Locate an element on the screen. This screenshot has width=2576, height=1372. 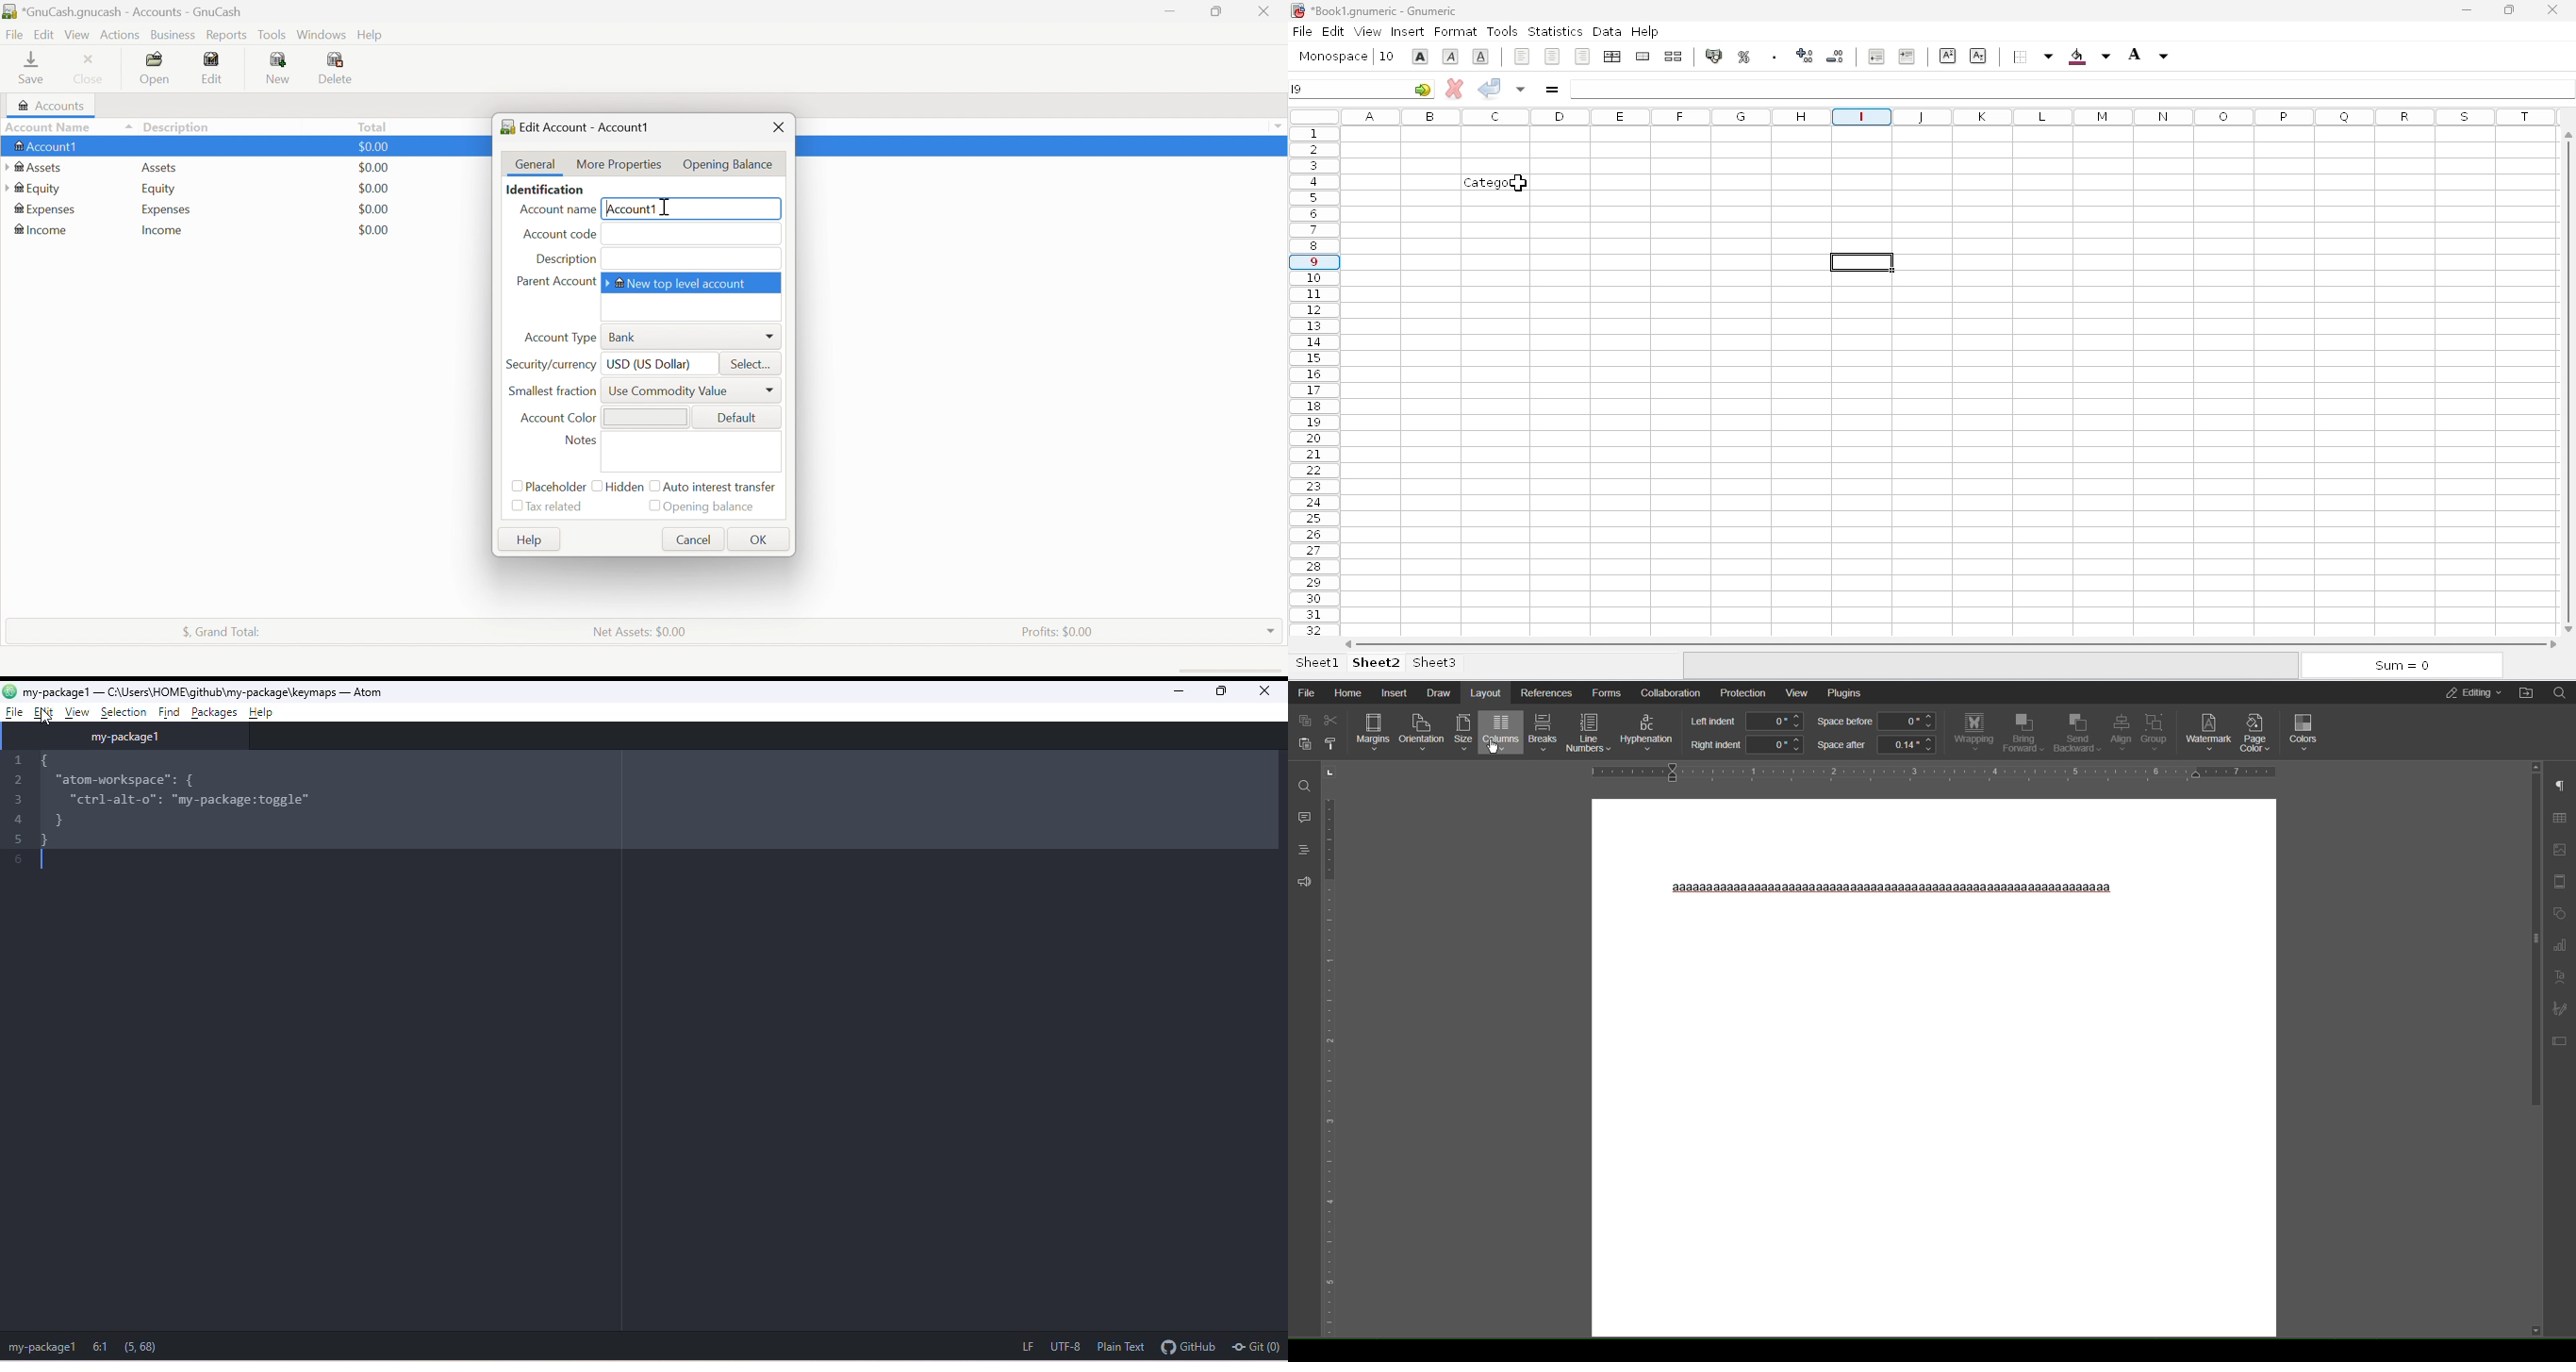
File is located at coordinates (1308, 693).